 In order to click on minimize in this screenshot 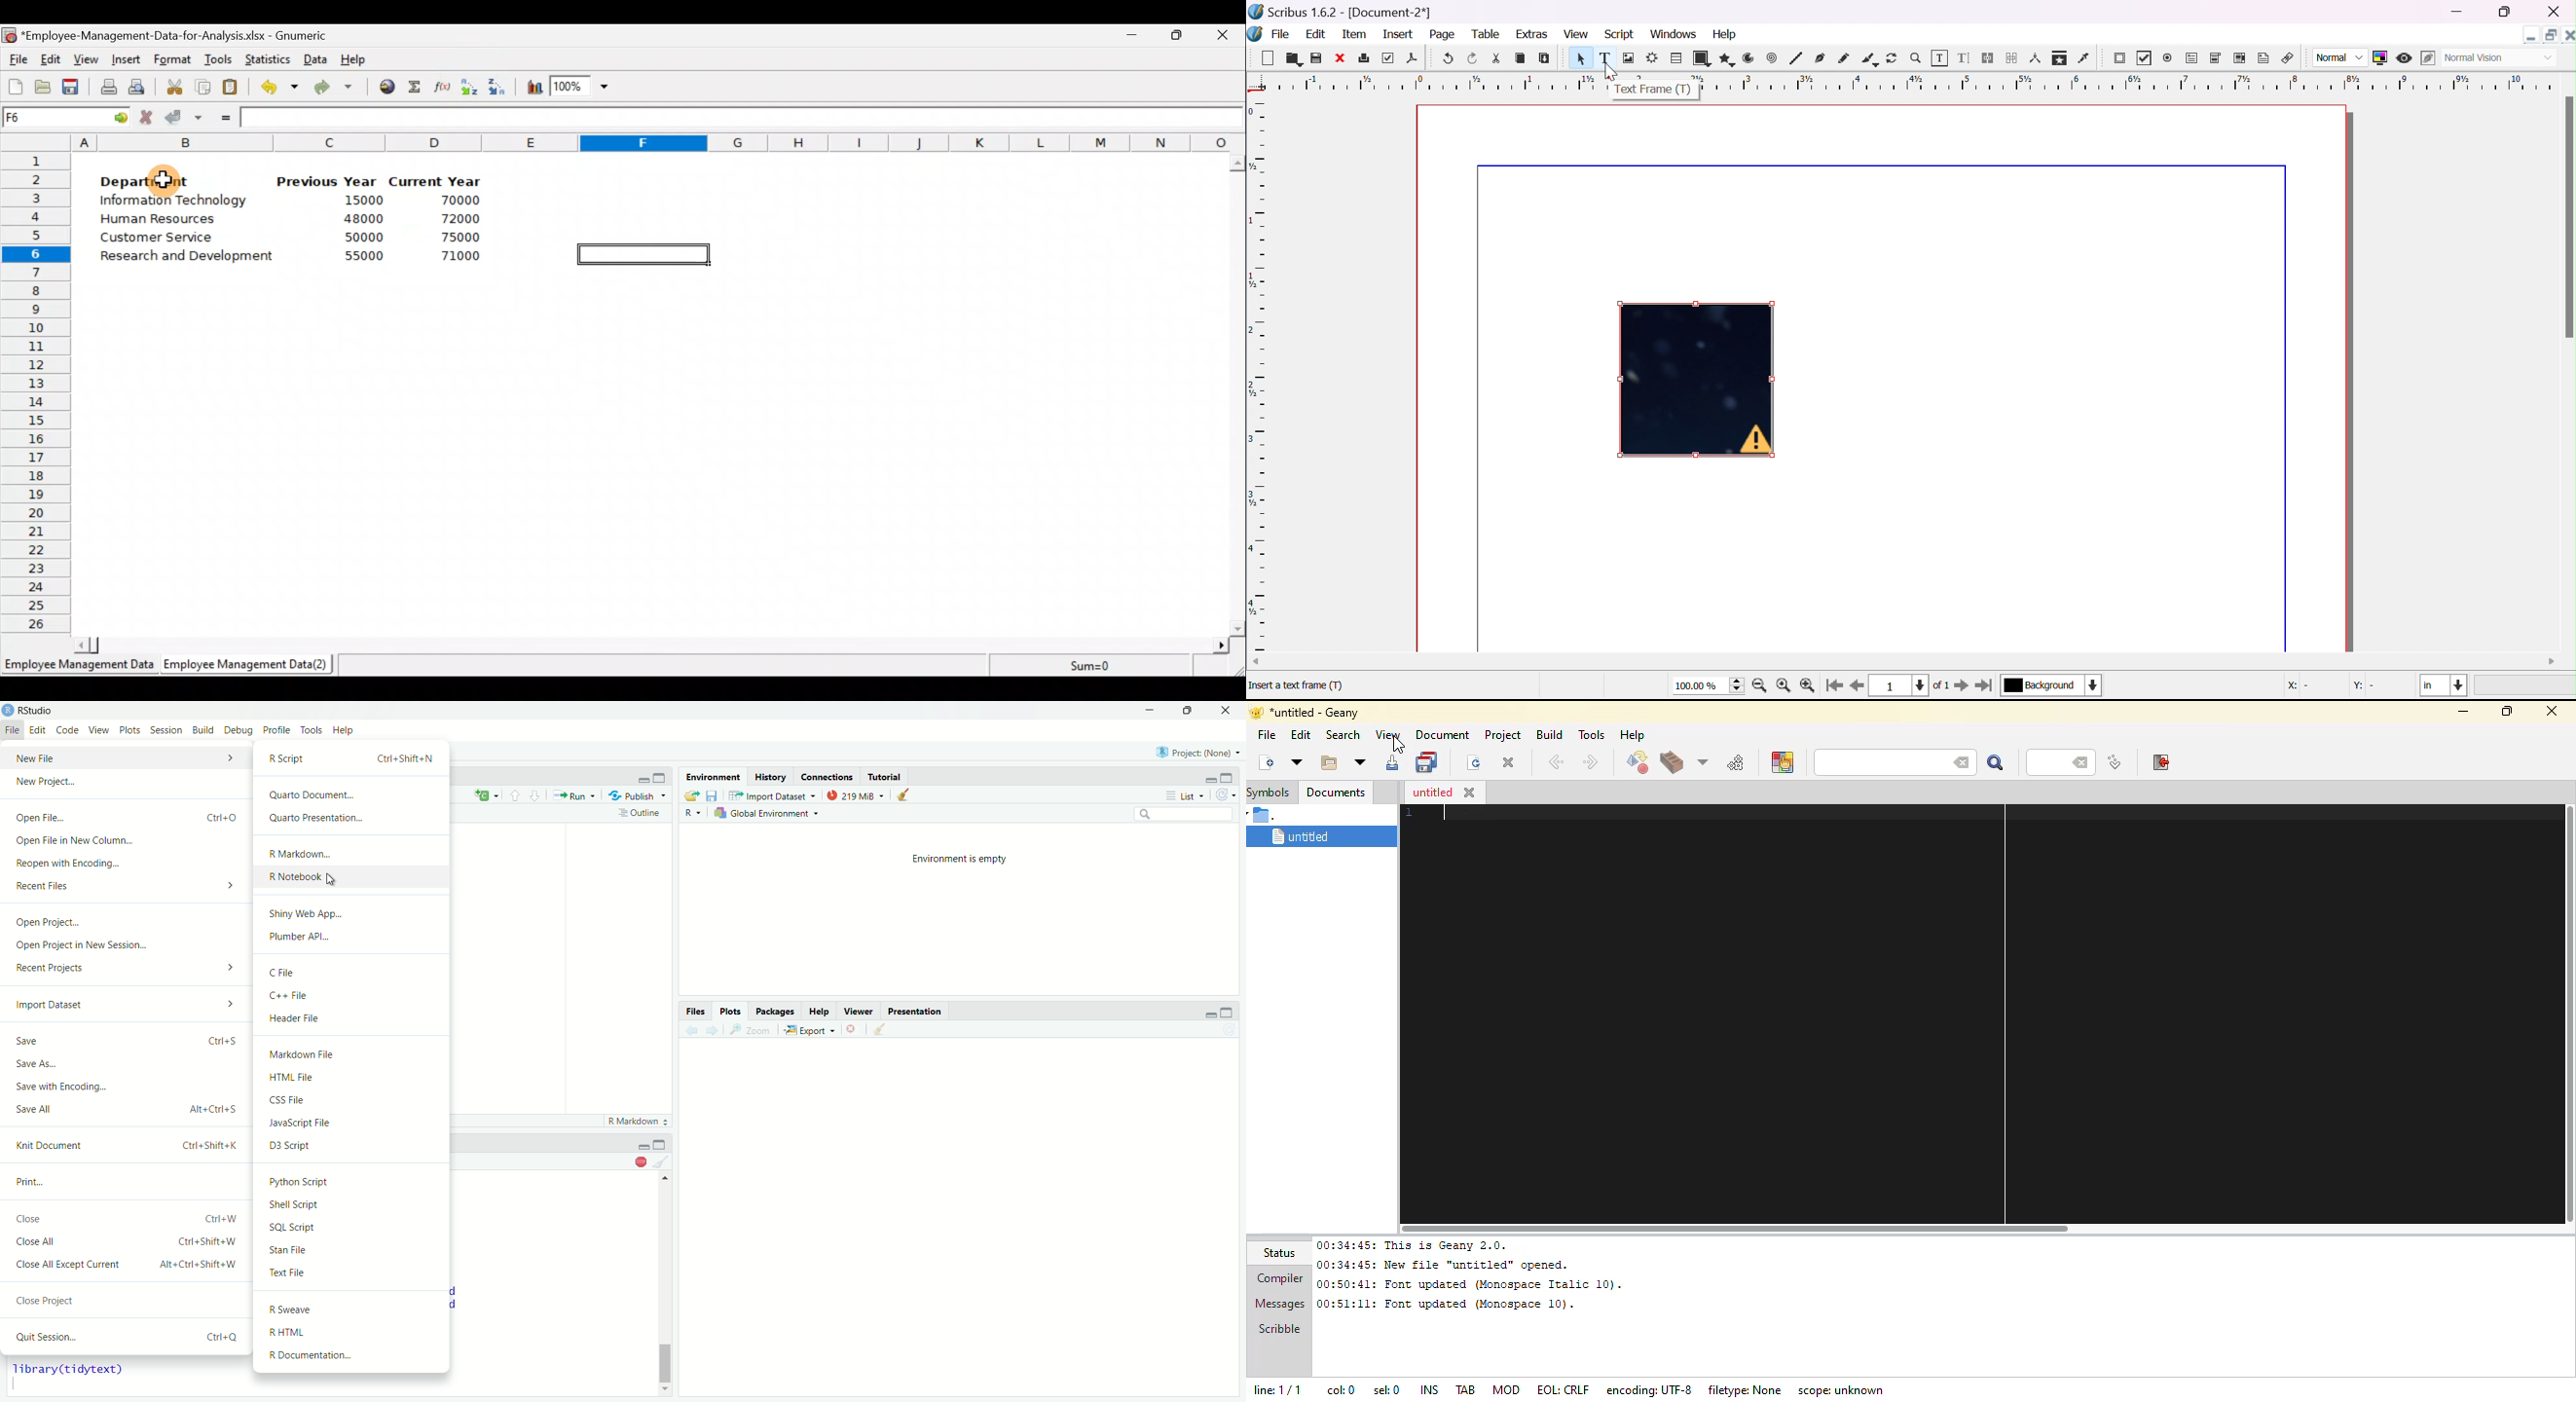, I will do `click(2460, 711)`.